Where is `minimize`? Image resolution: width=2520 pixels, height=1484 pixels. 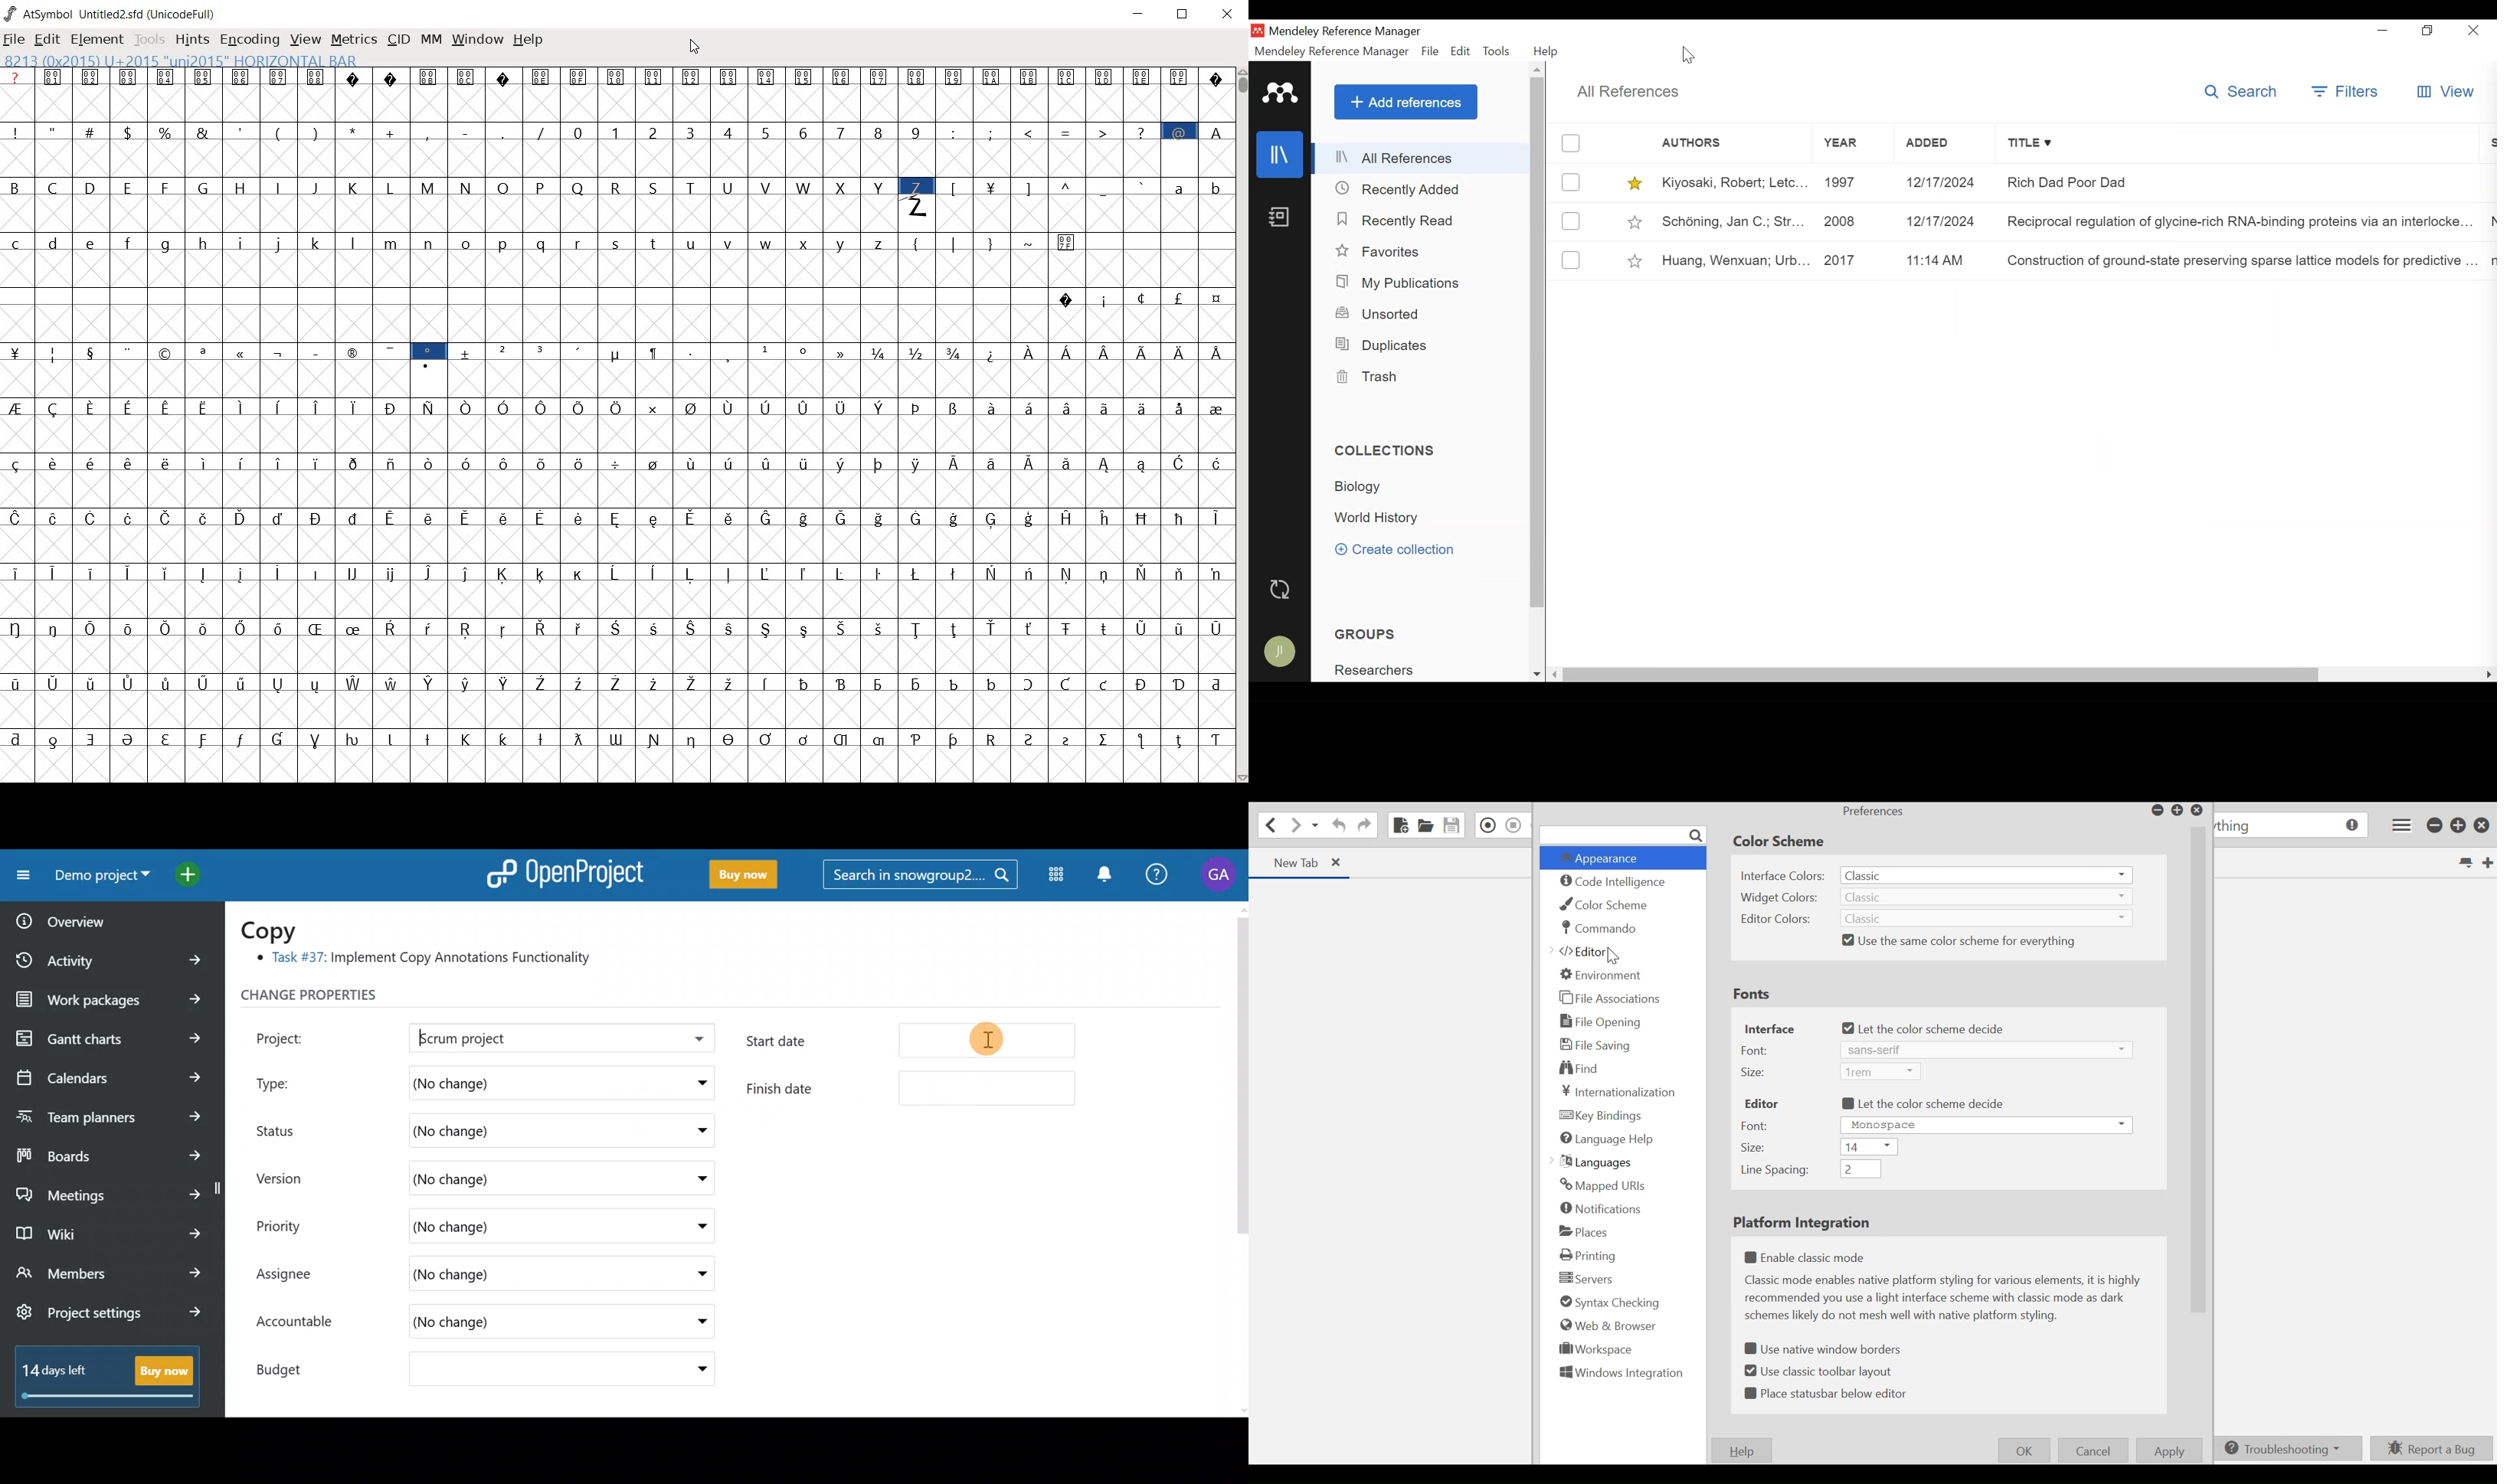 minimize is located at coordinates (2156, 809).